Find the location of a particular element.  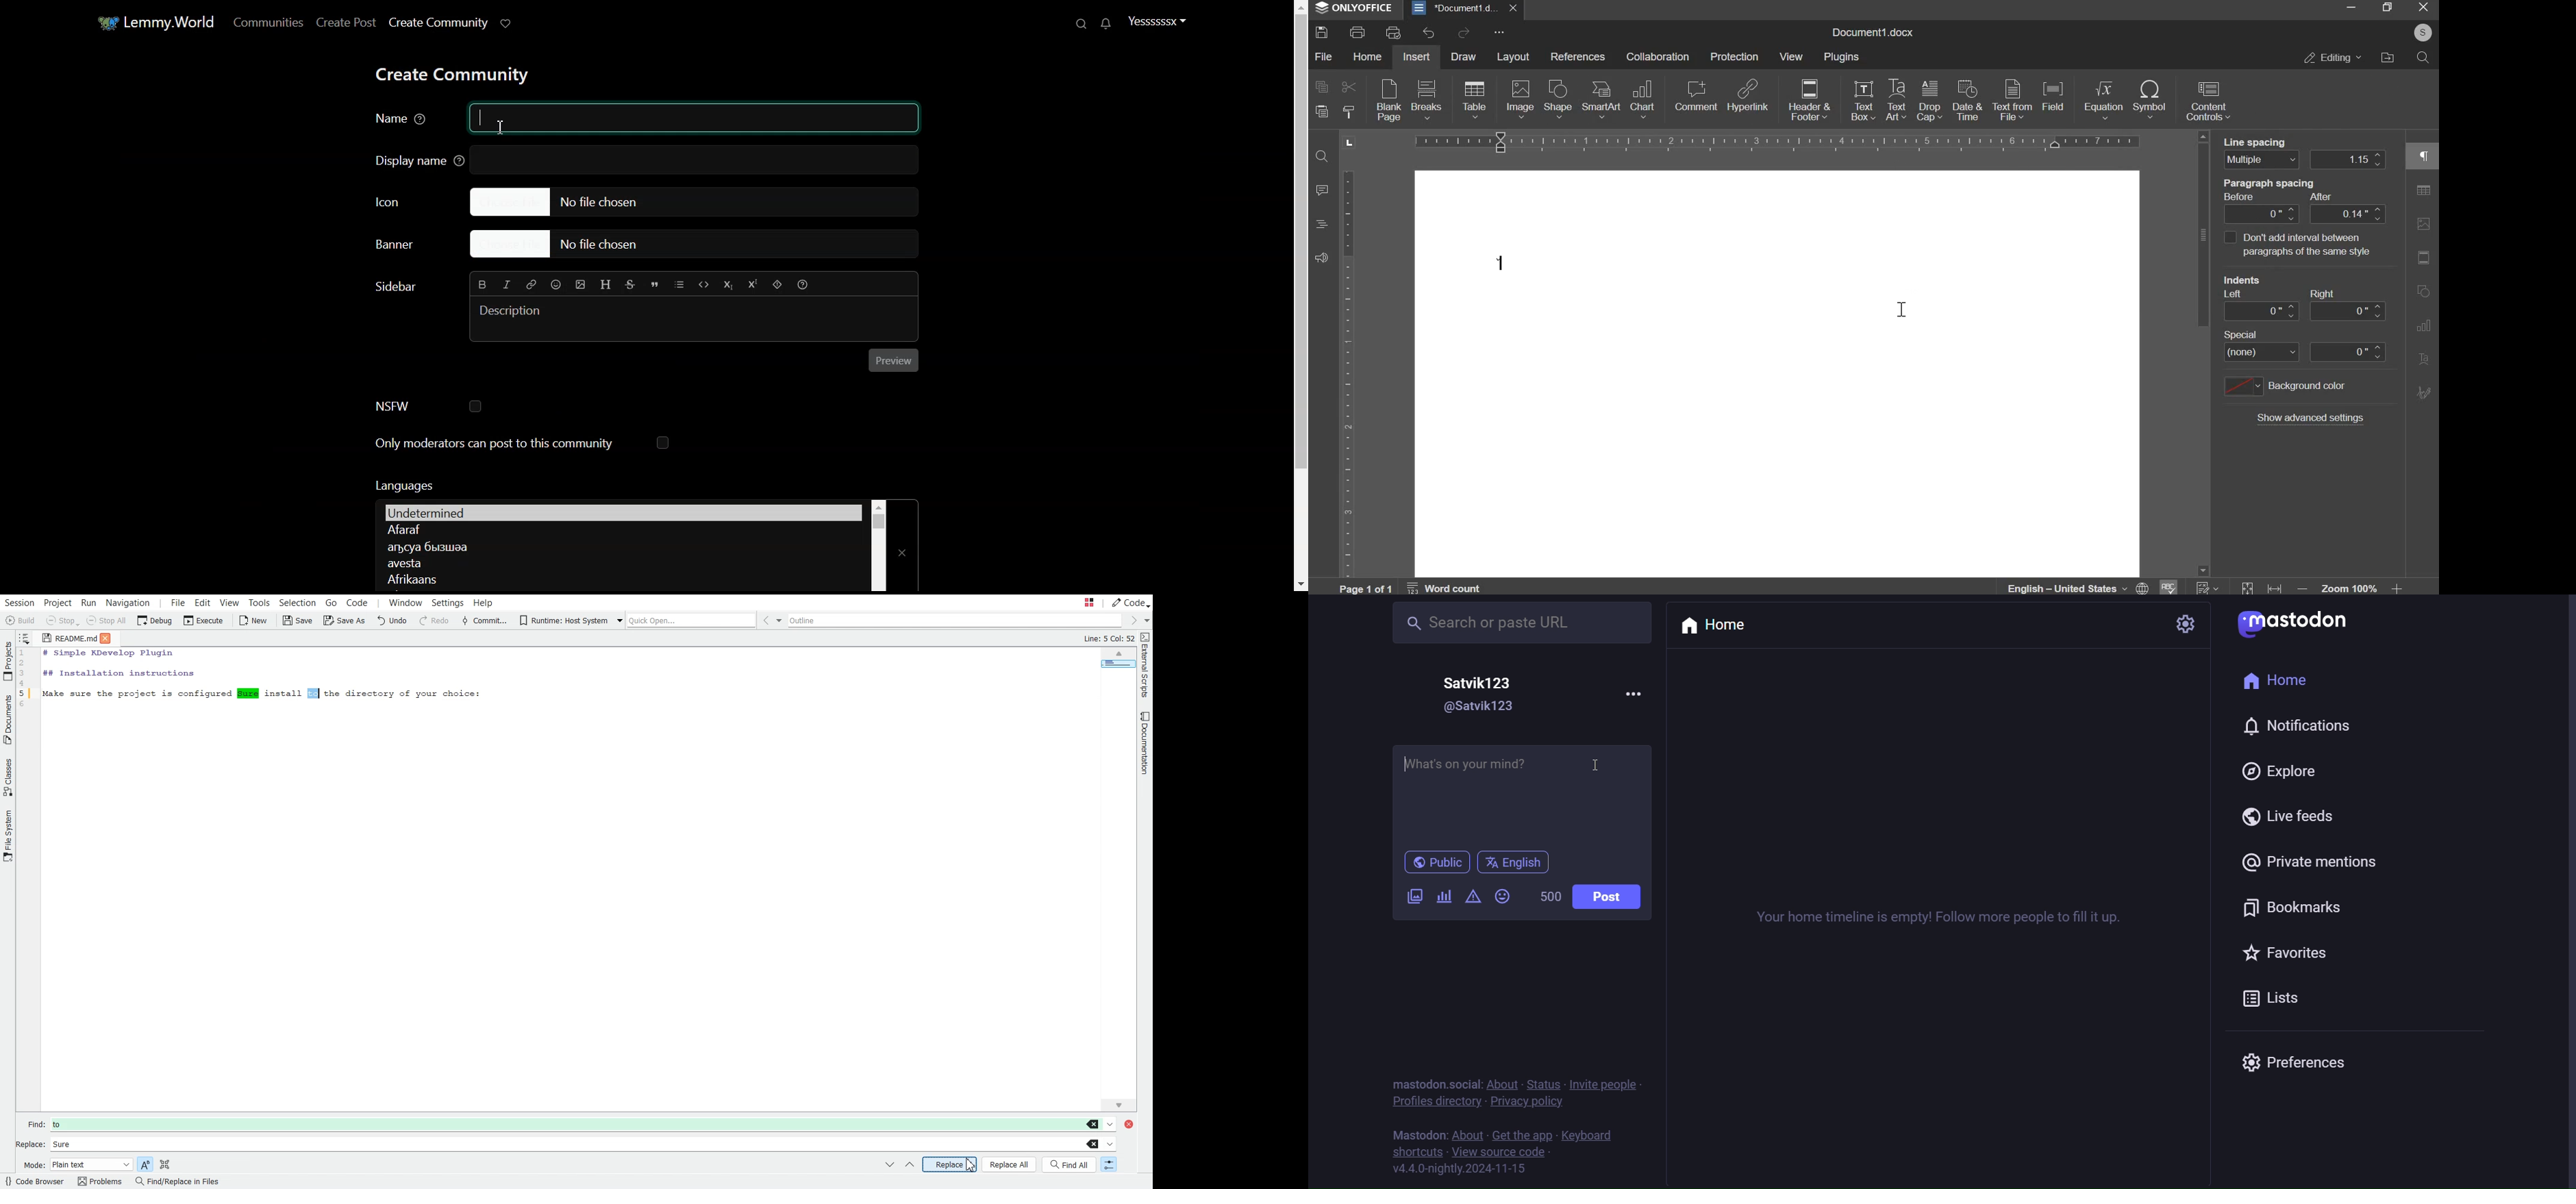

print preview is located at coordinates (1395, 32).